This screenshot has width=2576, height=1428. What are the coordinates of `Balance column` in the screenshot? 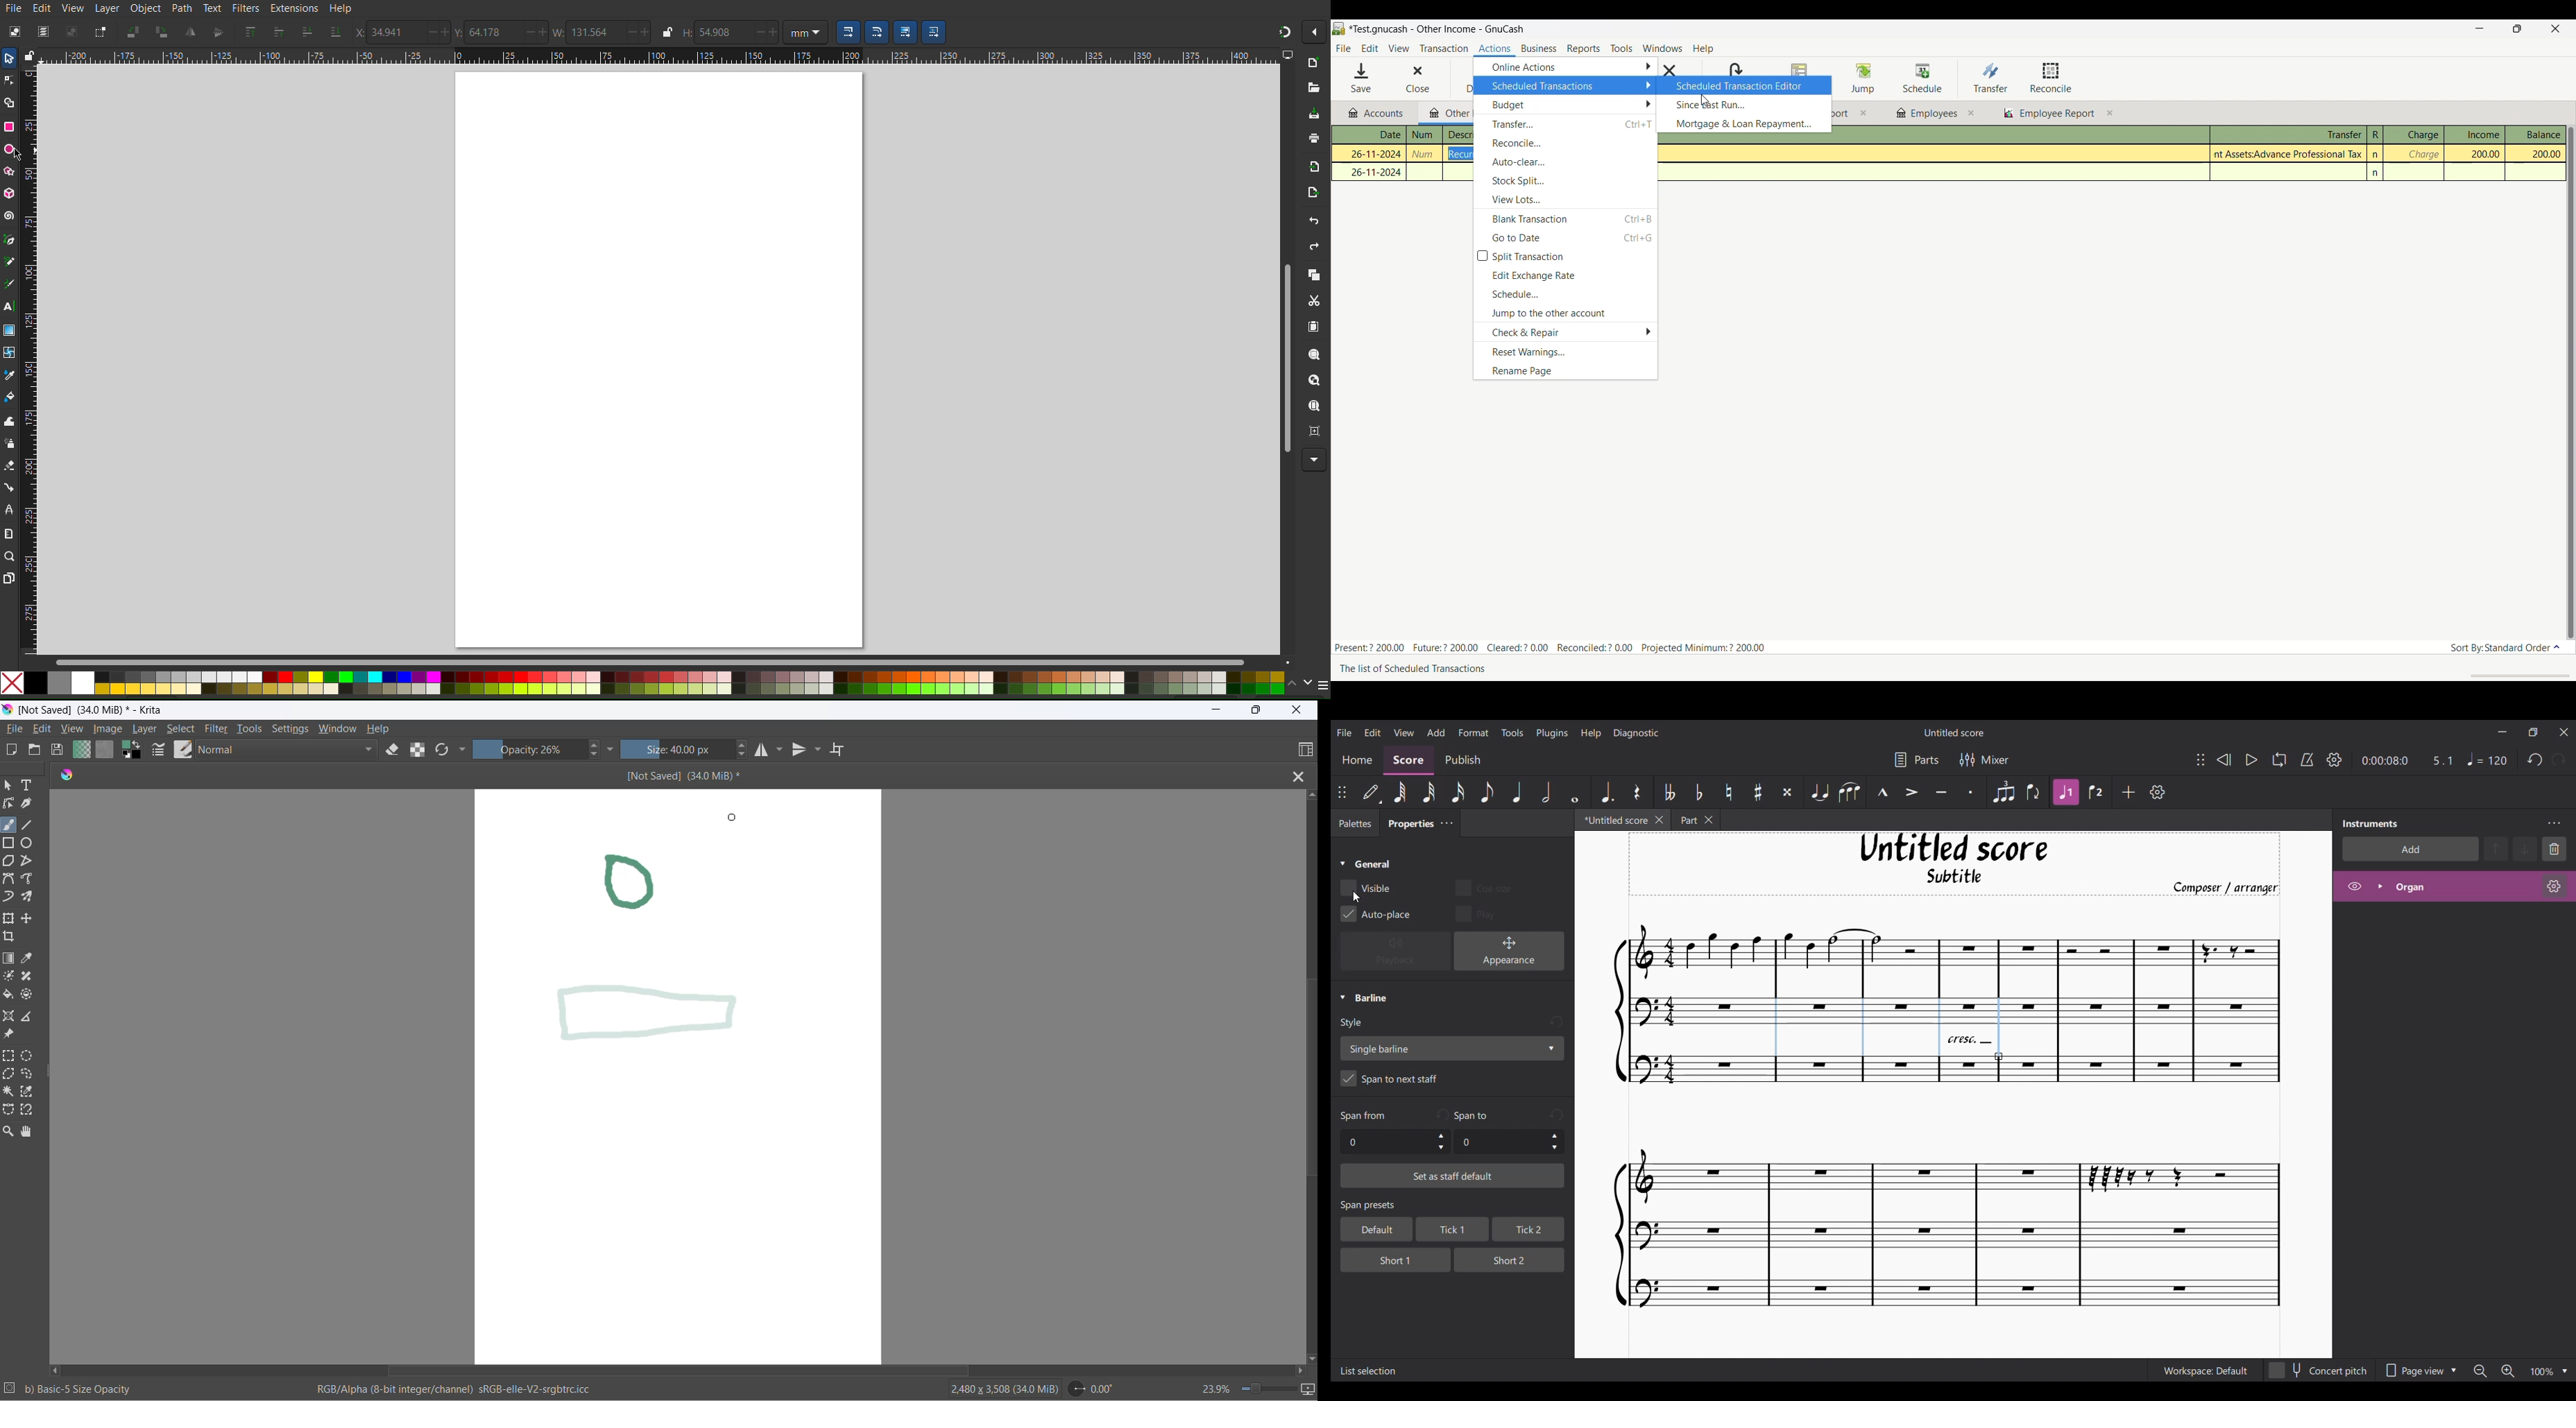 It's located at (2536, 134).